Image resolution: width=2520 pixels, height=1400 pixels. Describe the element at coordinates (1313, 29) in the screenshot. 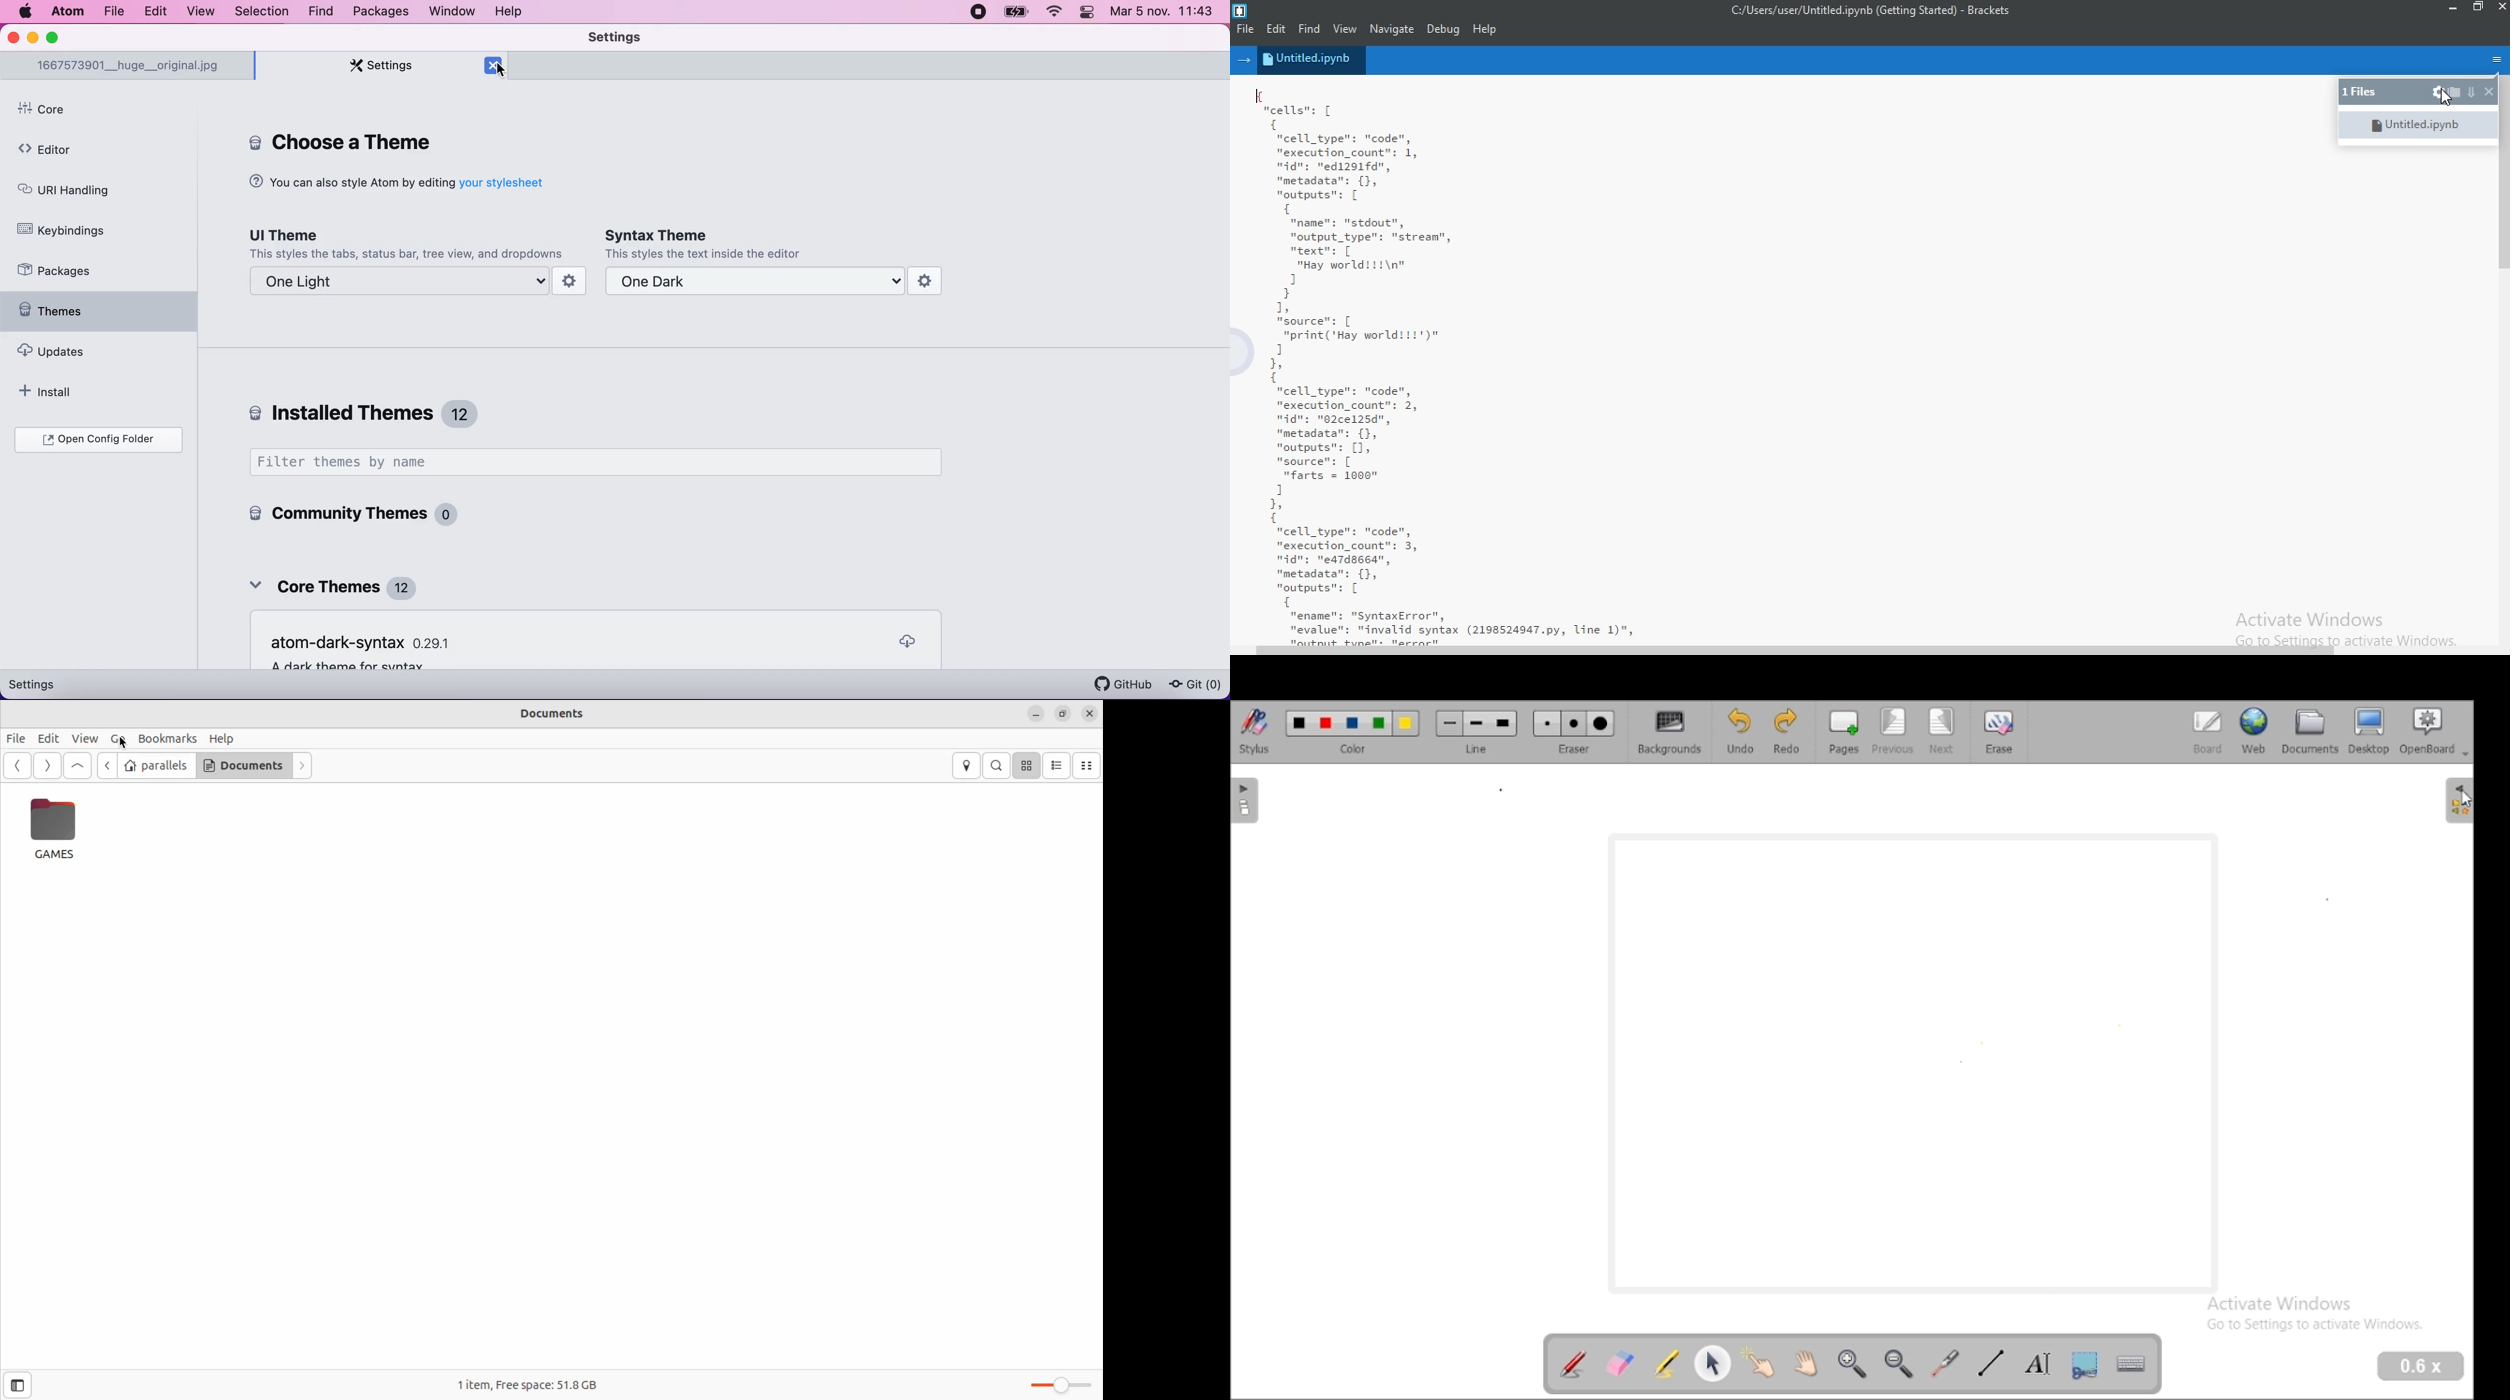

I see `Find` at that location.